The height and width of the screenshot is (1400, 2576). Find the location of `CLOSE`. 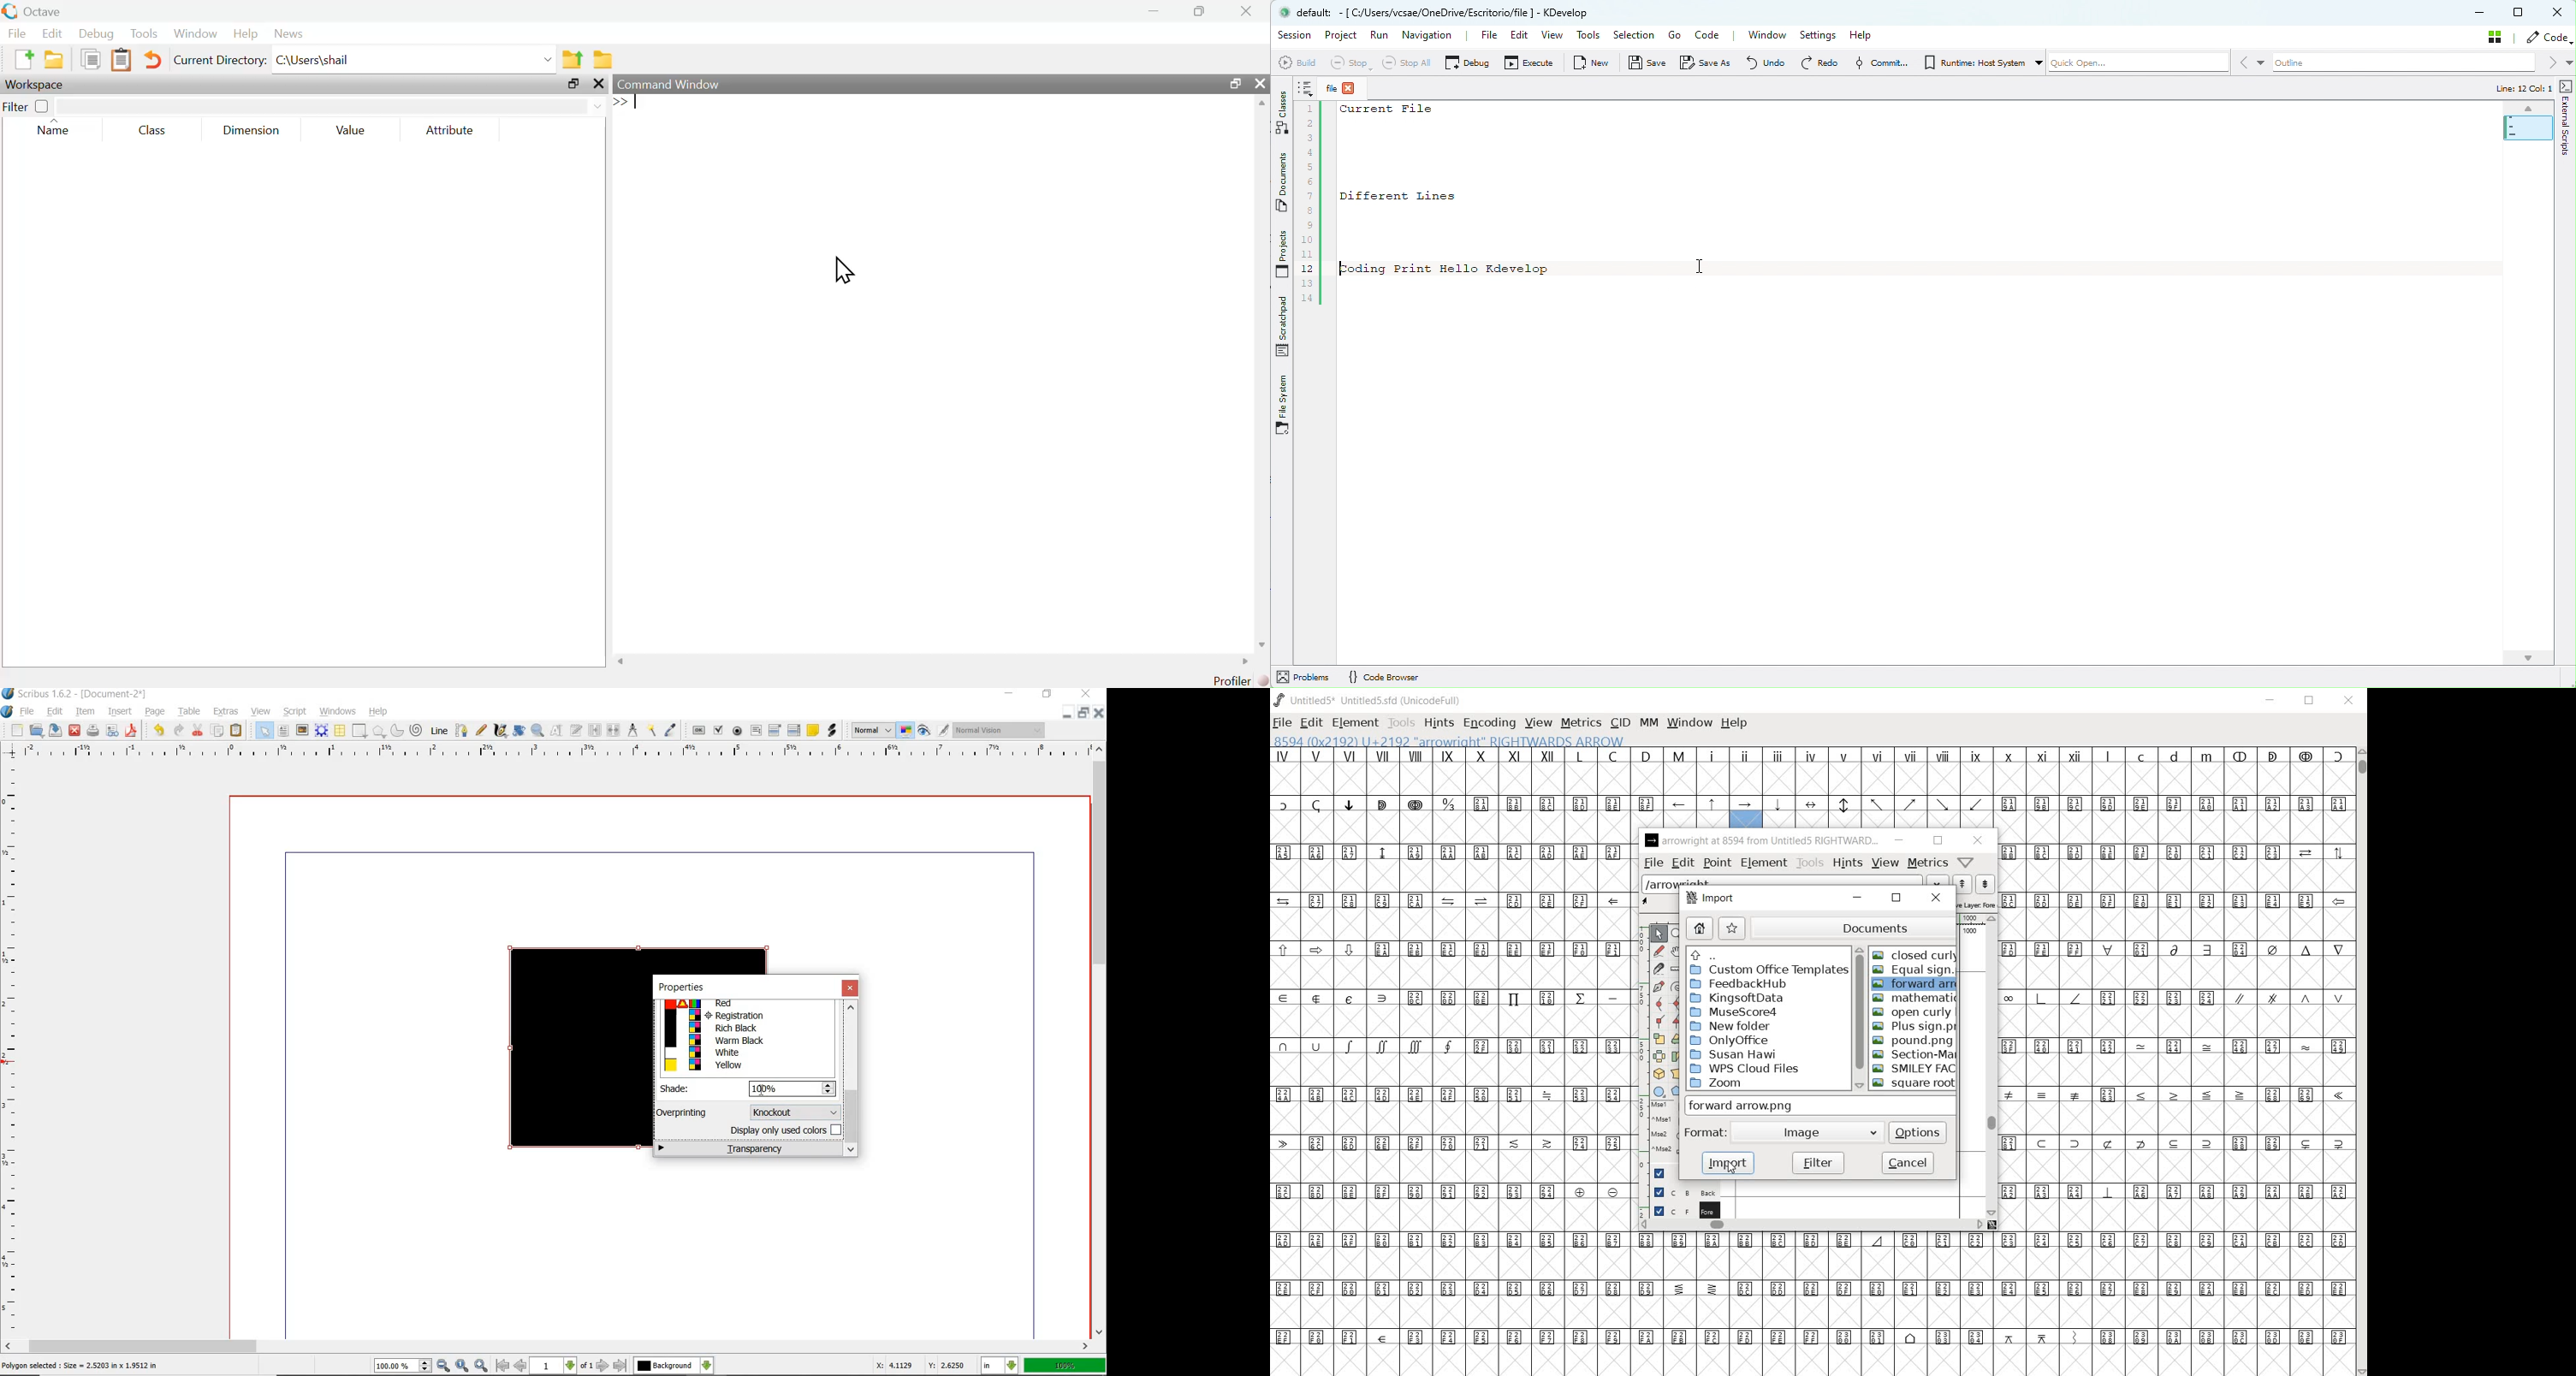

CLOSE is located at coordinates (1087, 695).